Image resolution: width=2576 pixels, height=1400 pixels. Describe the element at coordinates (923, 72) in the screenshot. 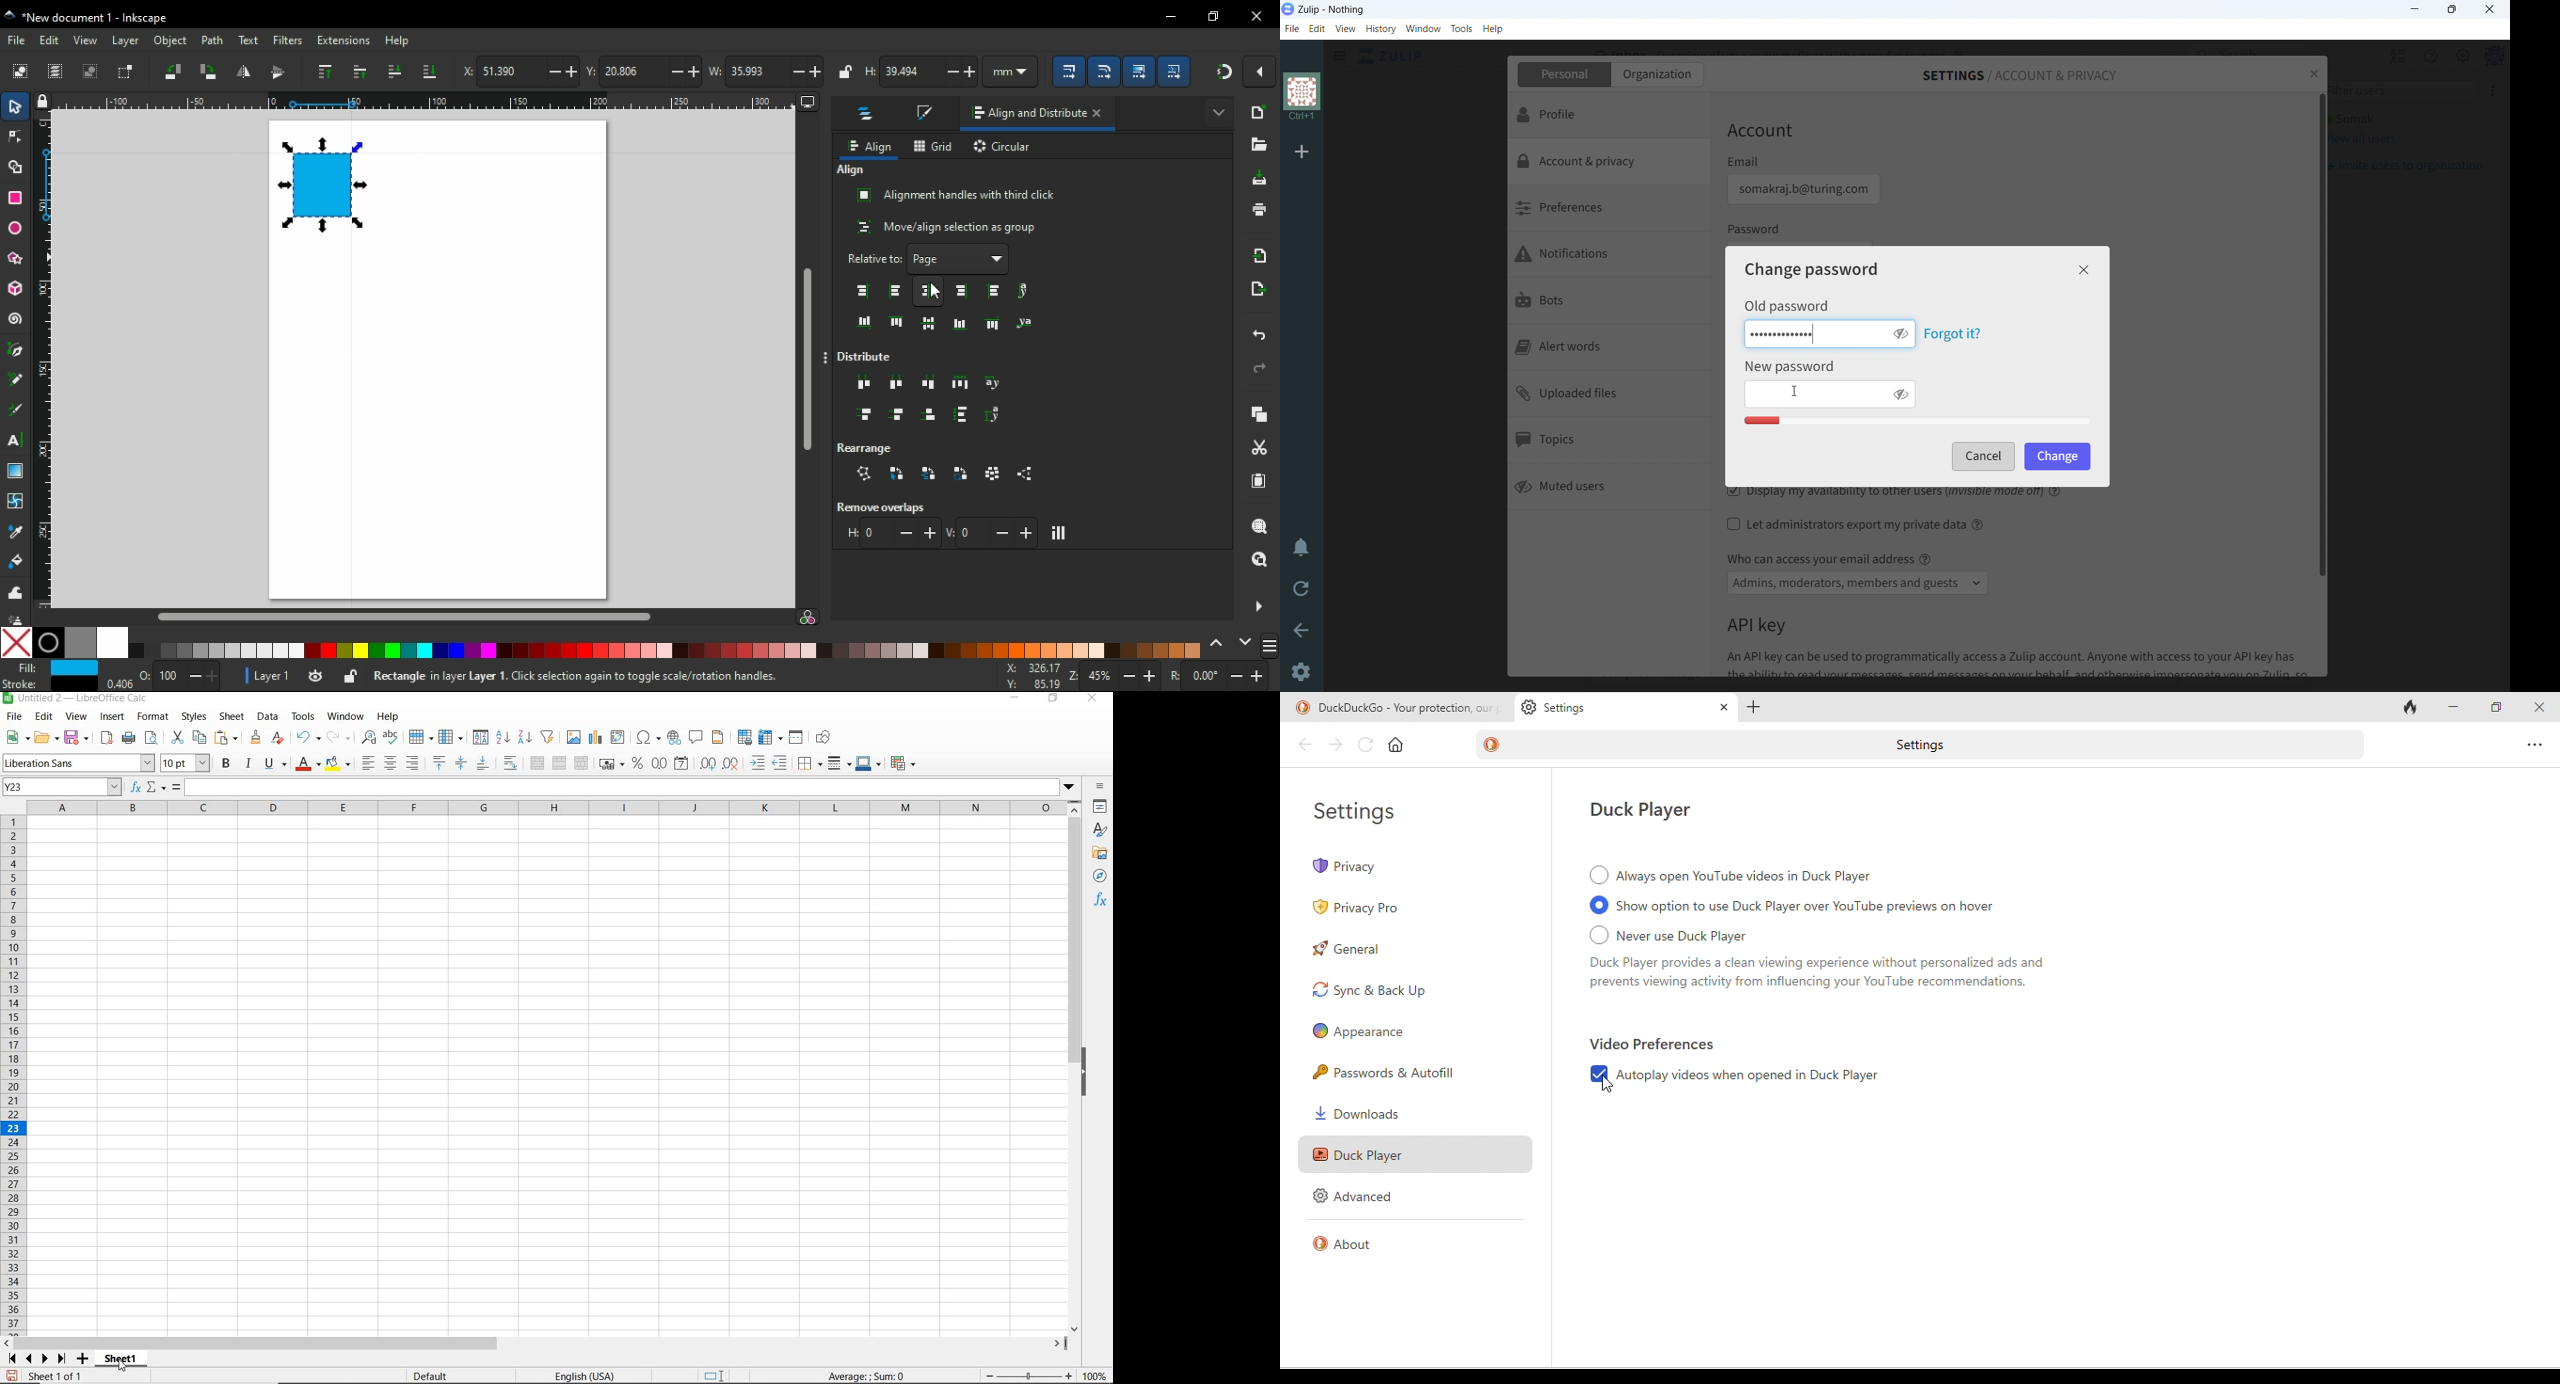

I see `height of selection` at that location.